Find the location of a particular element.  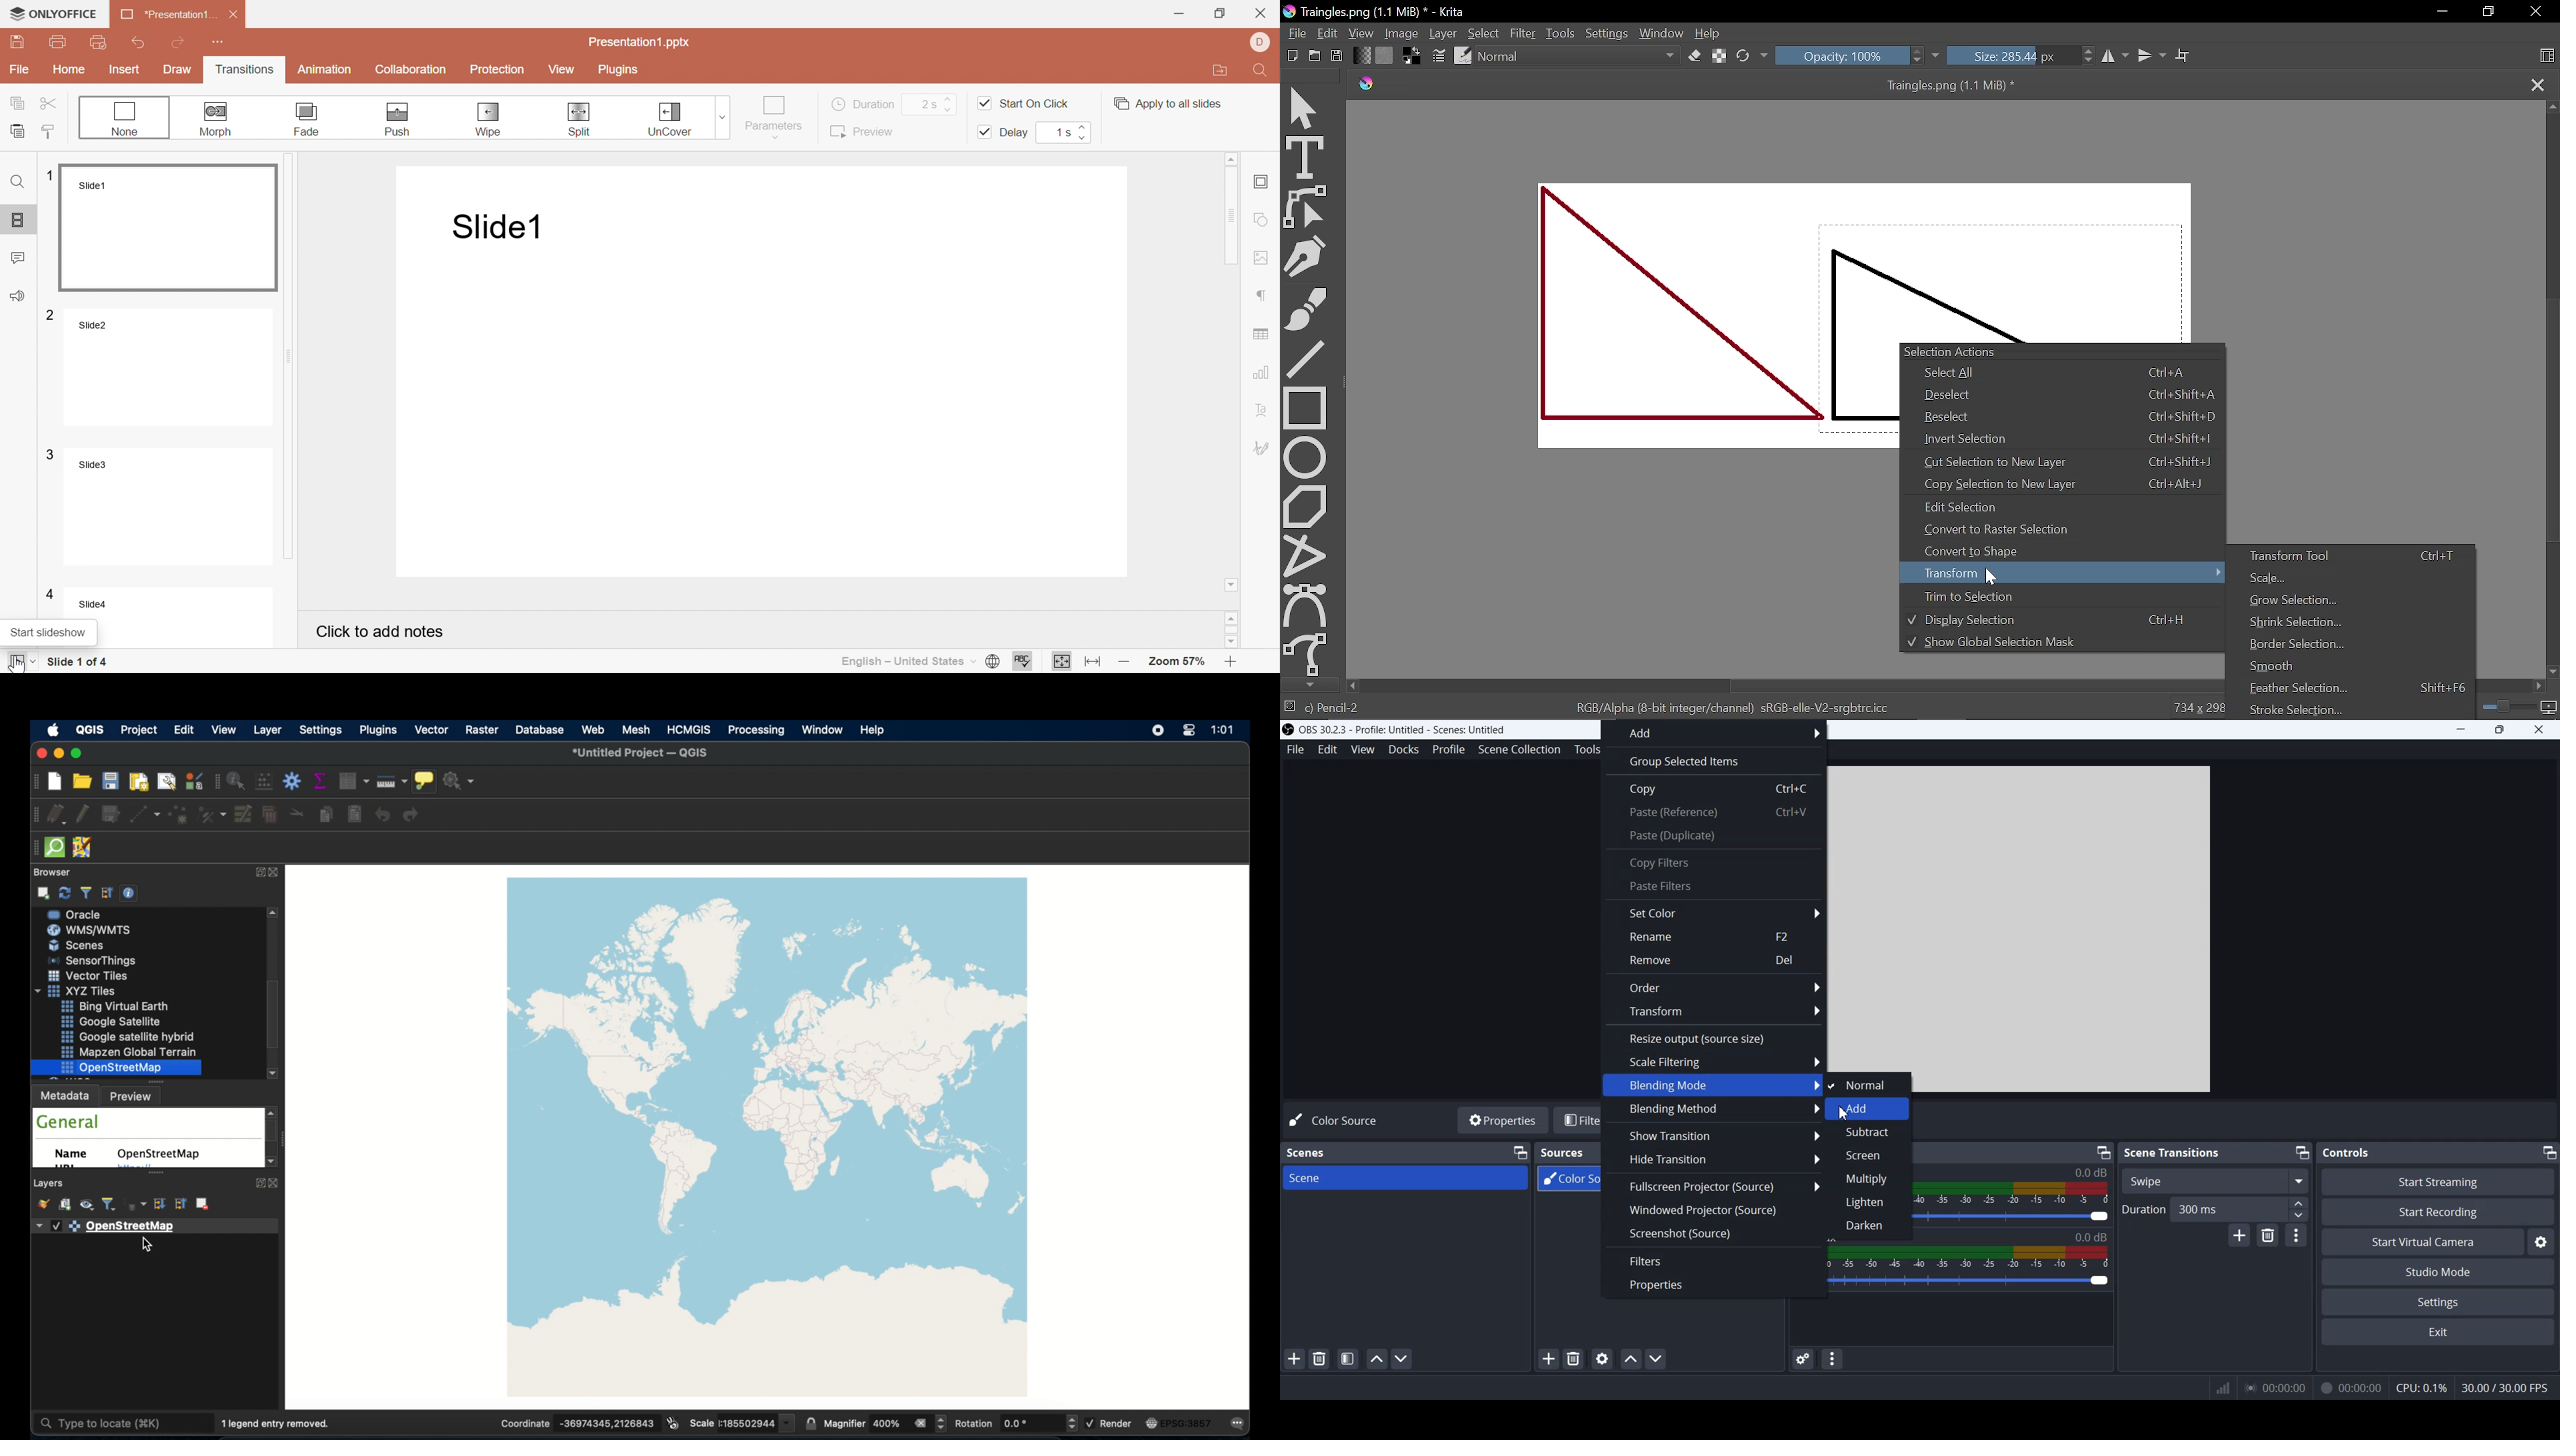

Scroll bar is located at coordinates (1234, 216).